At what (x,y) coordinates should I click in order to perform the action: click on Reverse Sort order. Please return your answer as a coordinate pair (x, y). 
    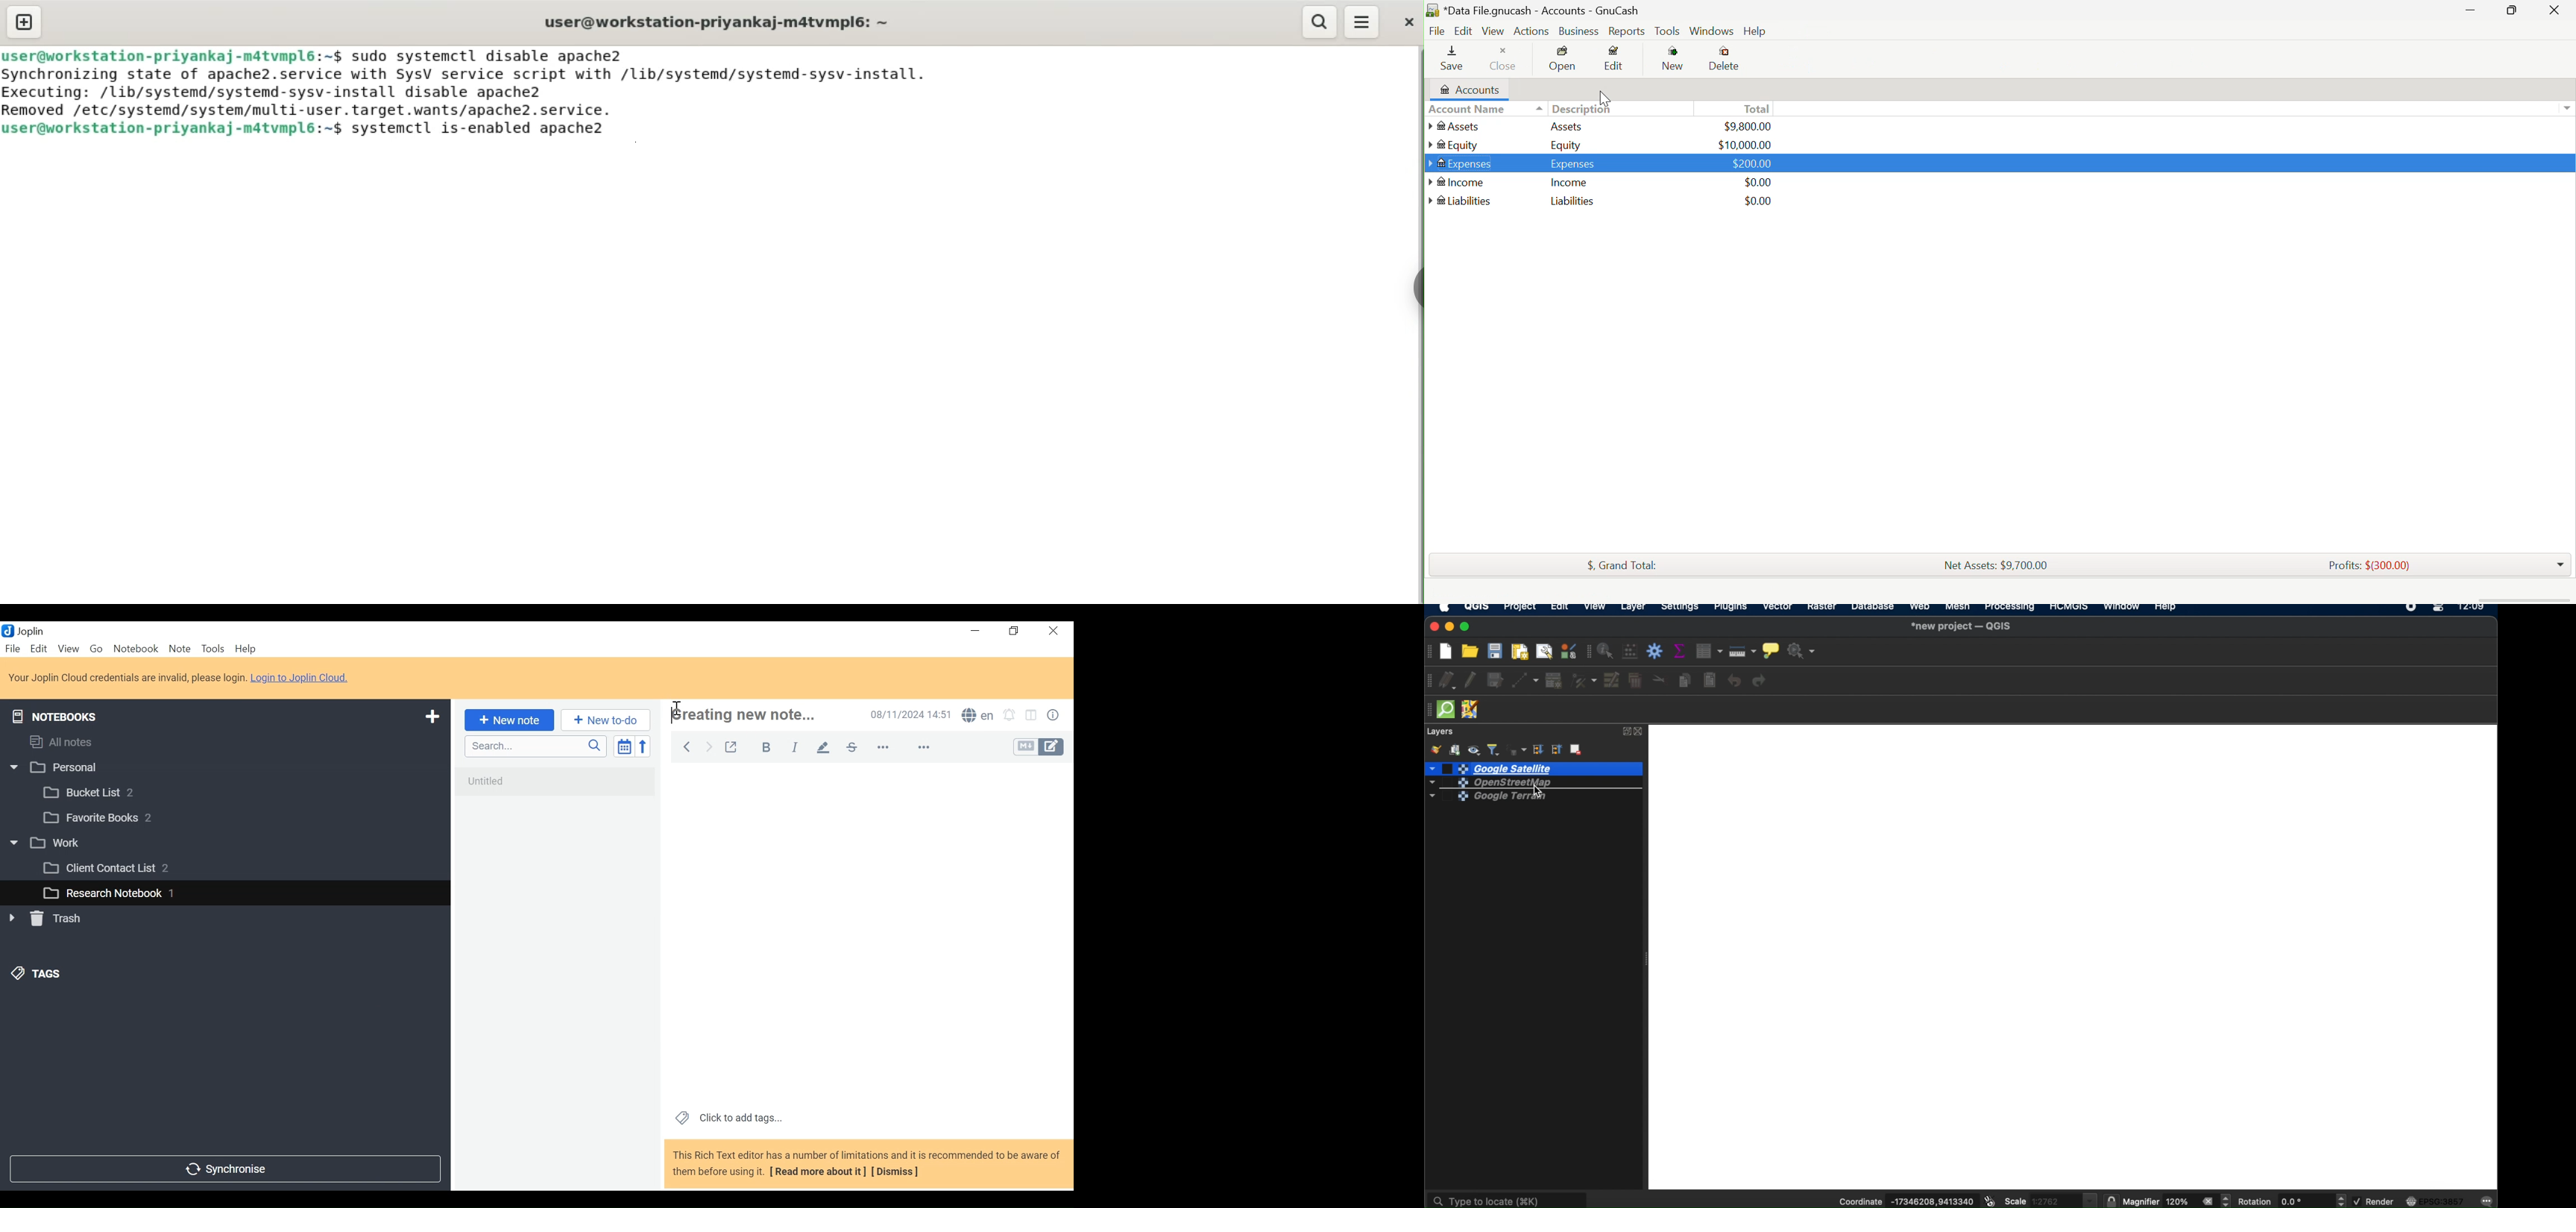
    Looking at the image, I should click on (645, 746).